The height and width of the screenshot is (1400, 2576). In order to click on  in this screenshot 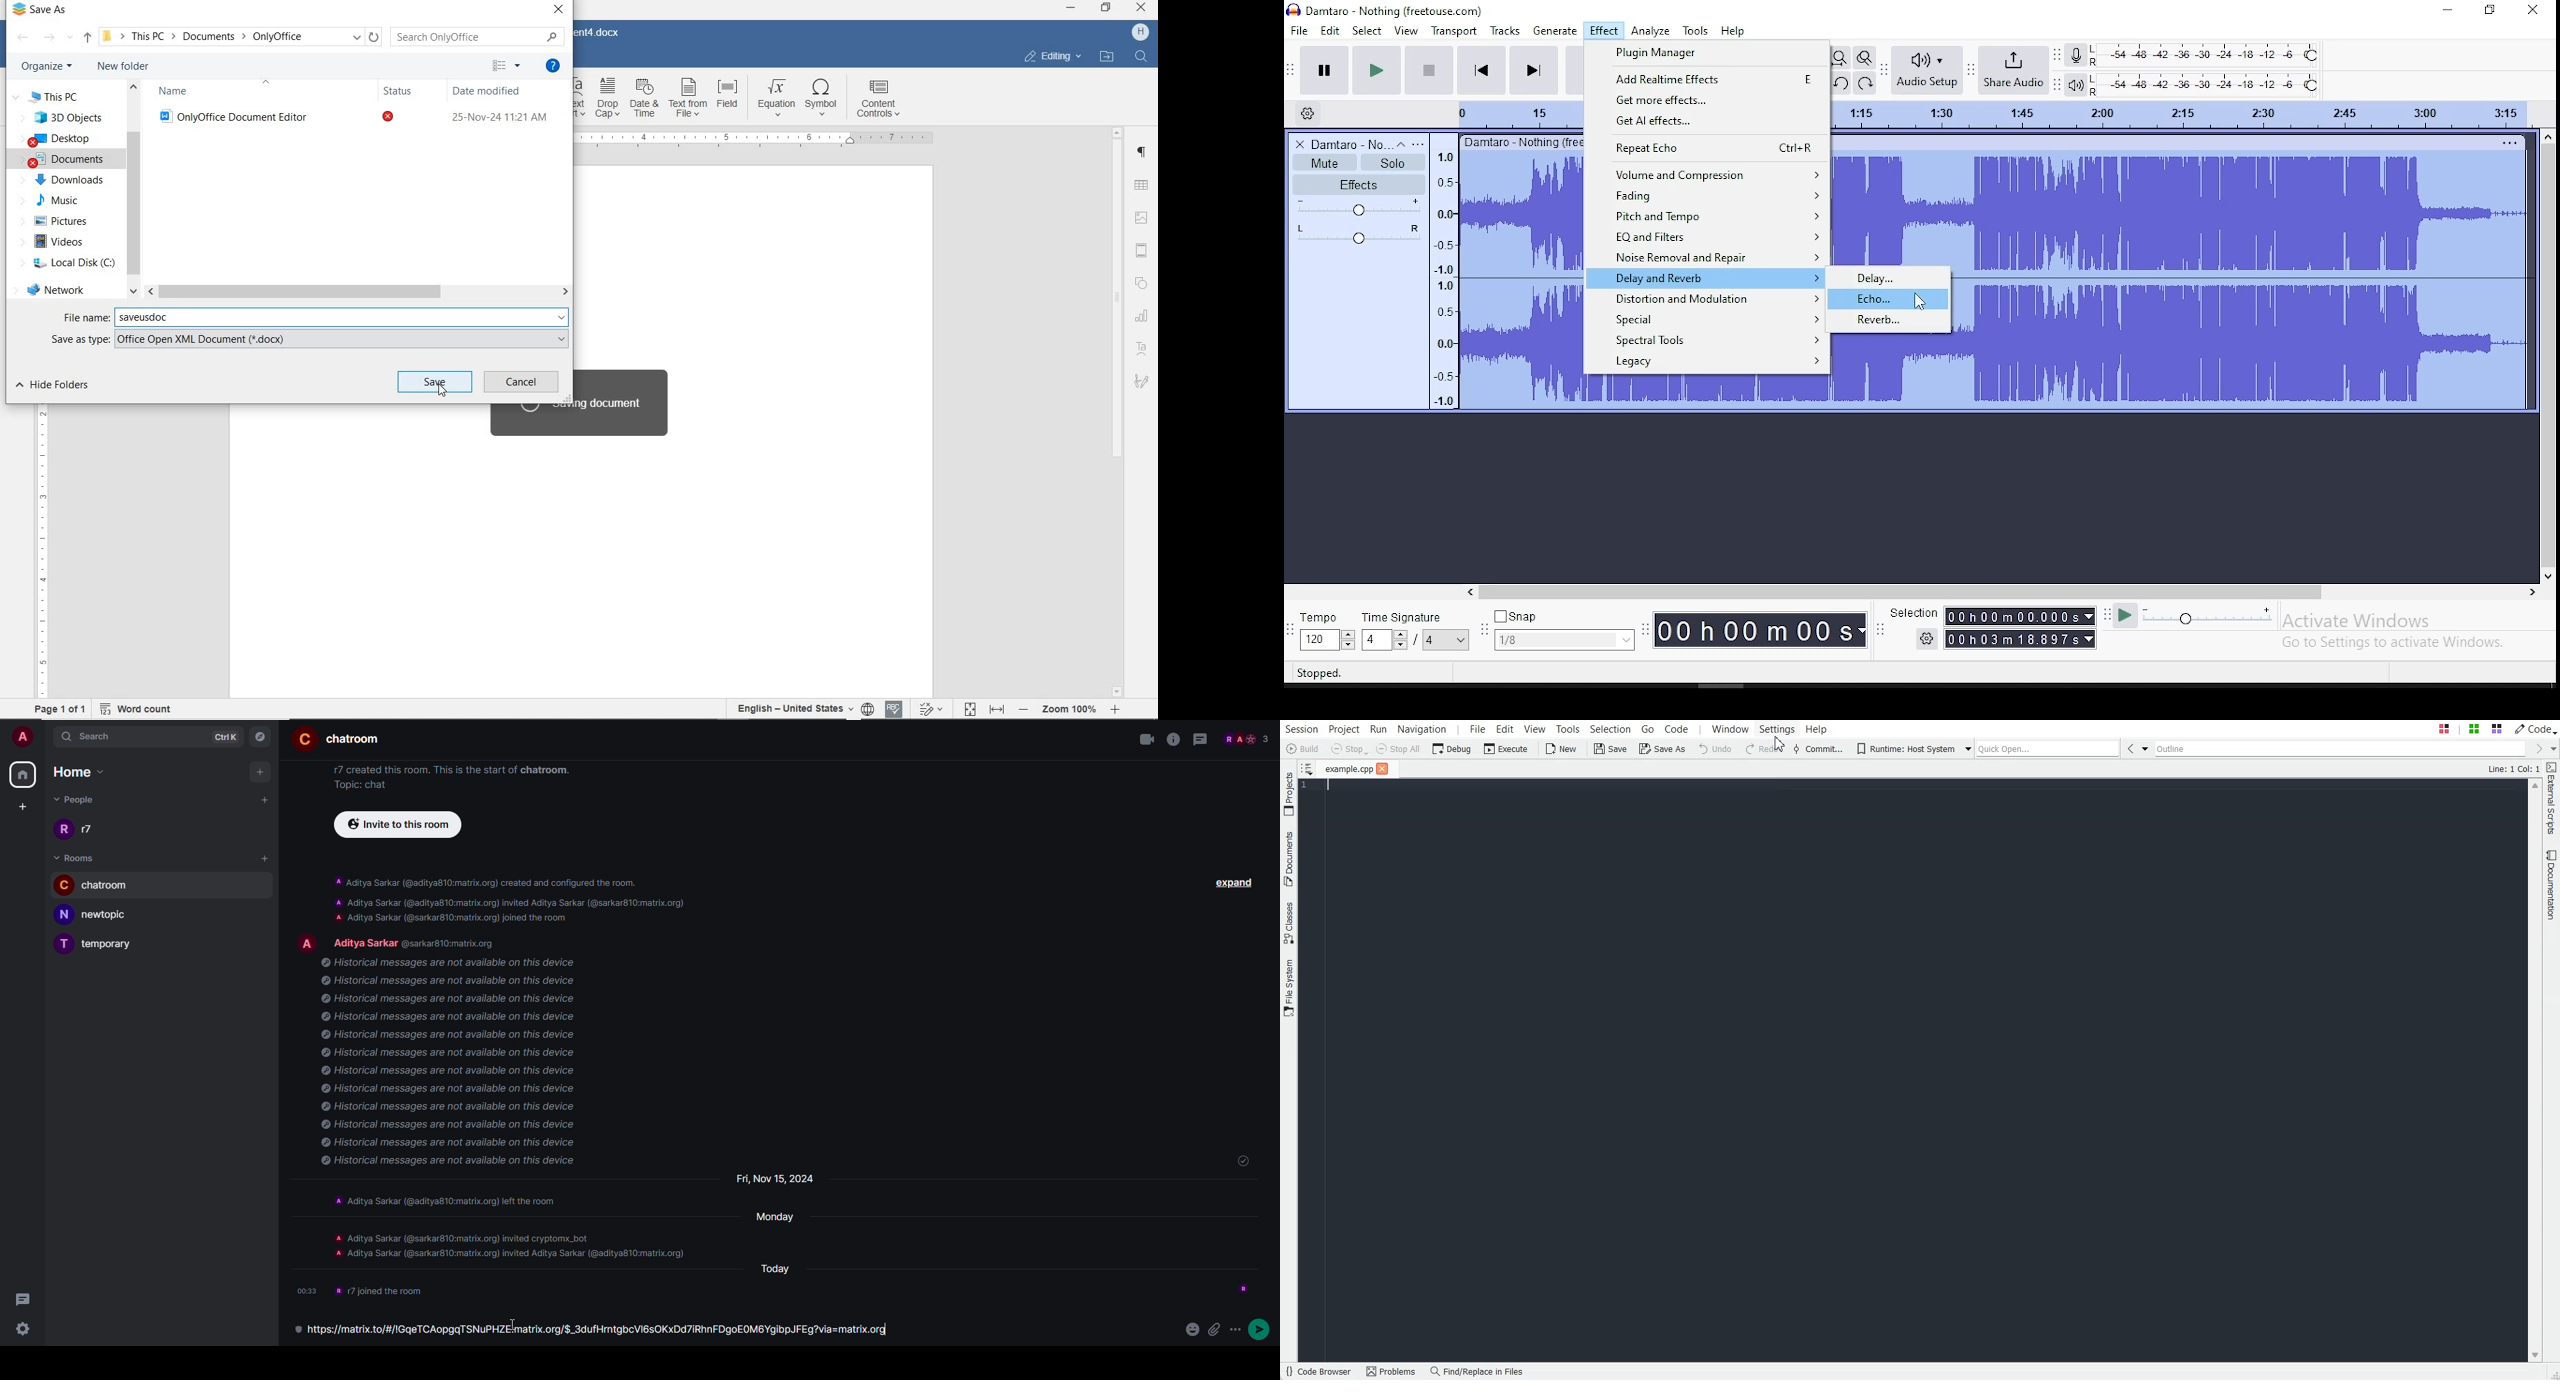, I will do `click(1520, 141)`.